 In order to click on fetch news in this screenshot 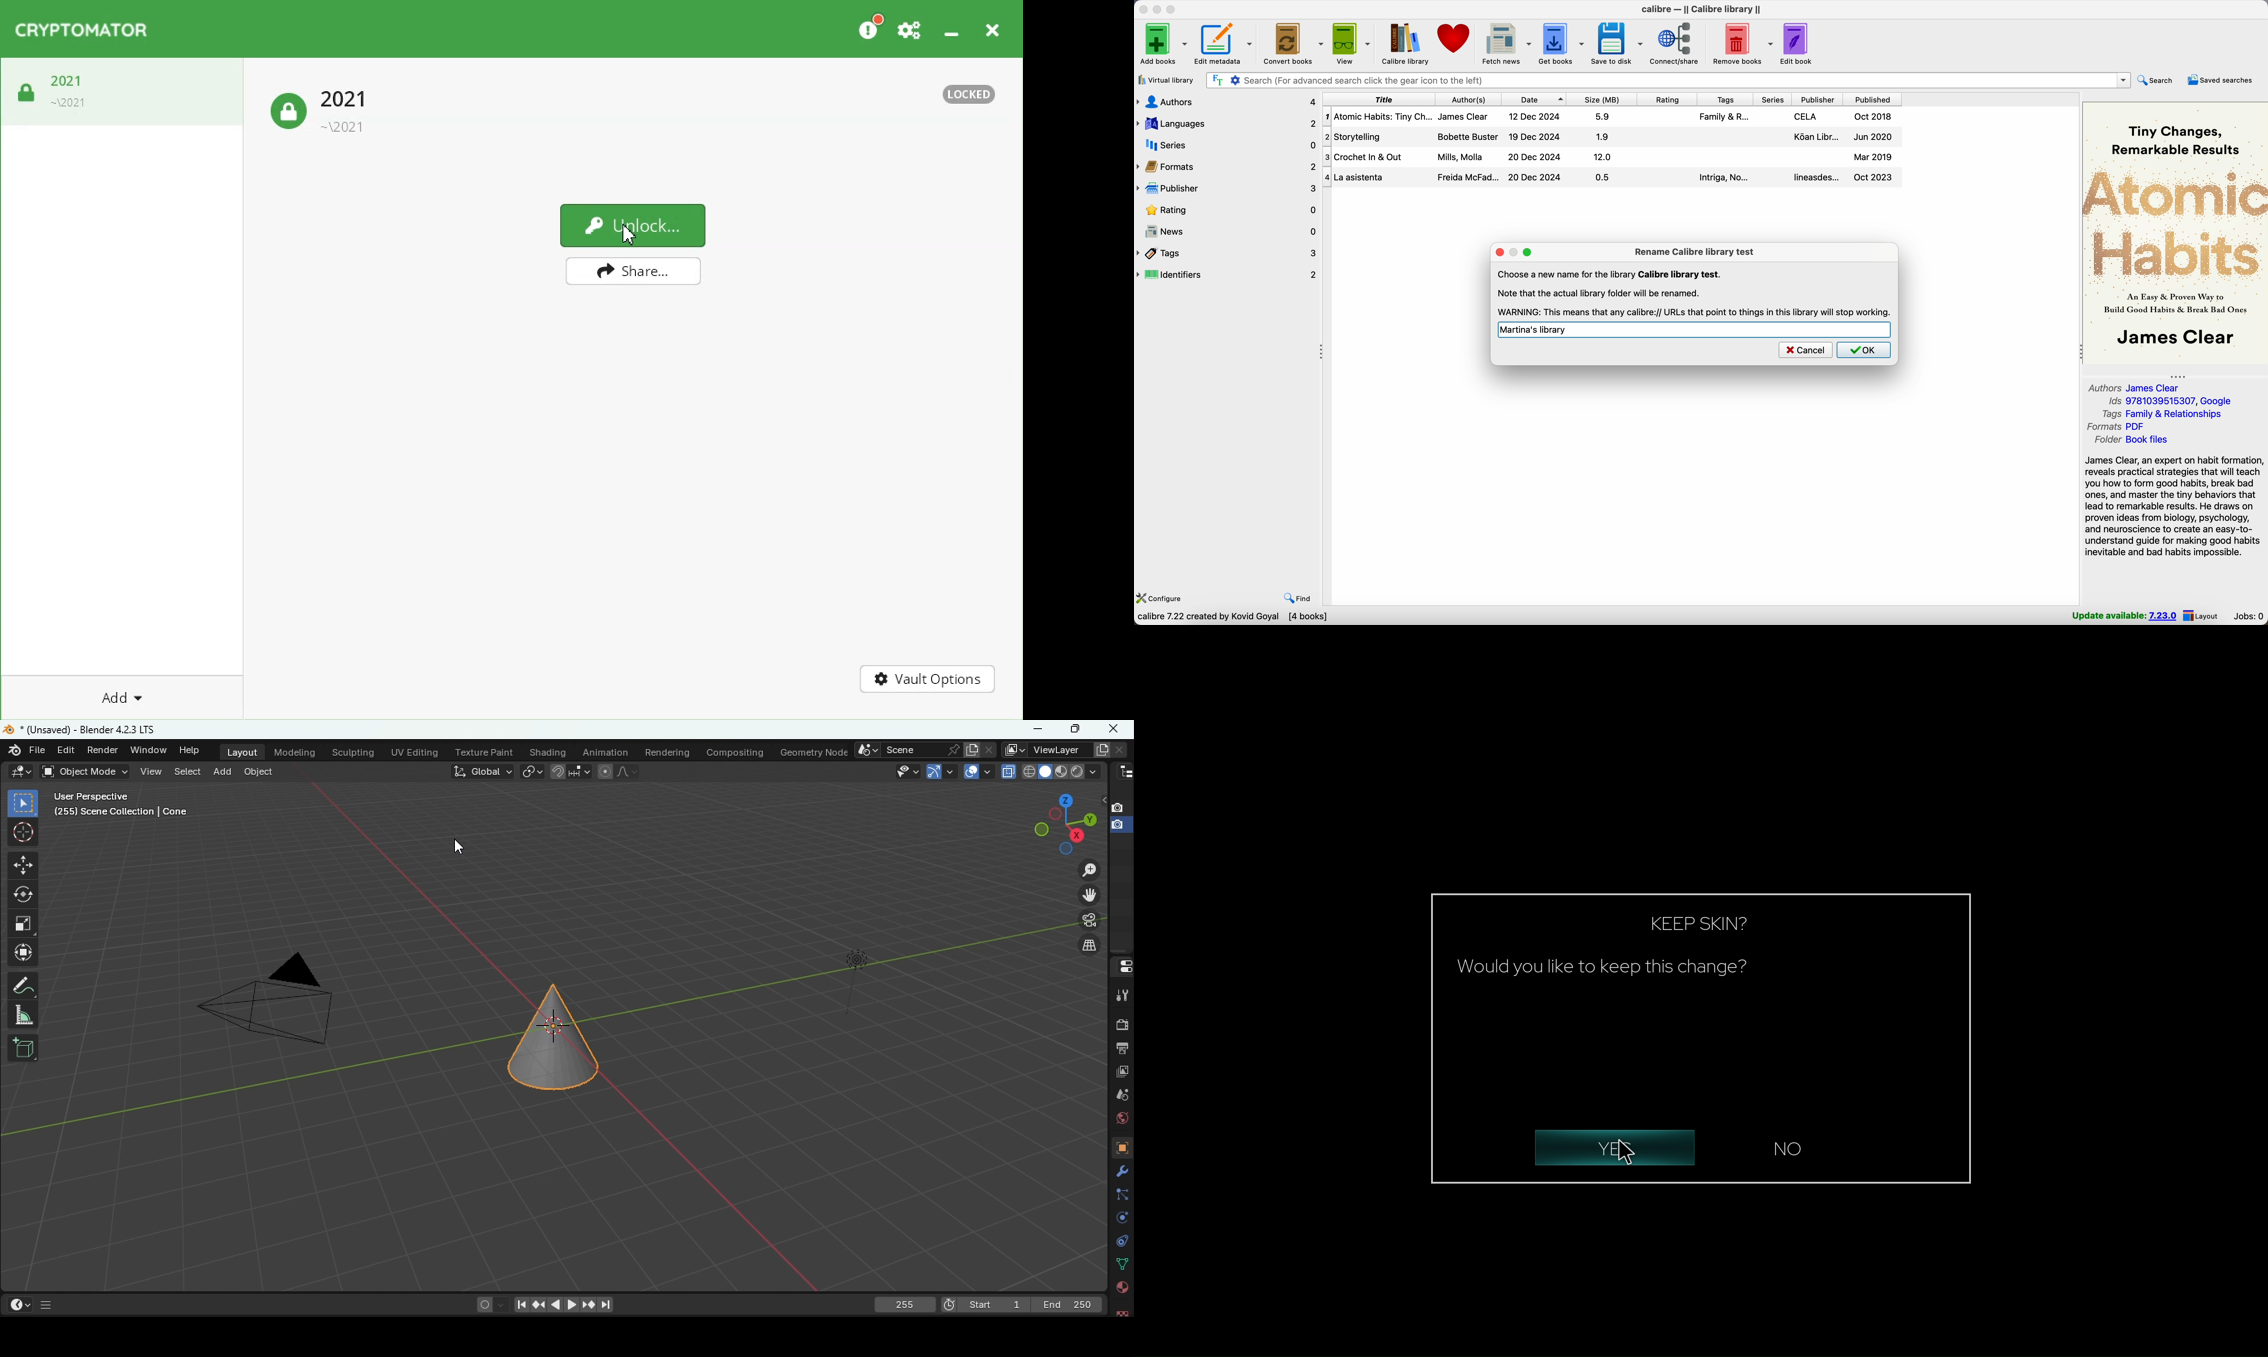, I will do `click(1506, 44)`.